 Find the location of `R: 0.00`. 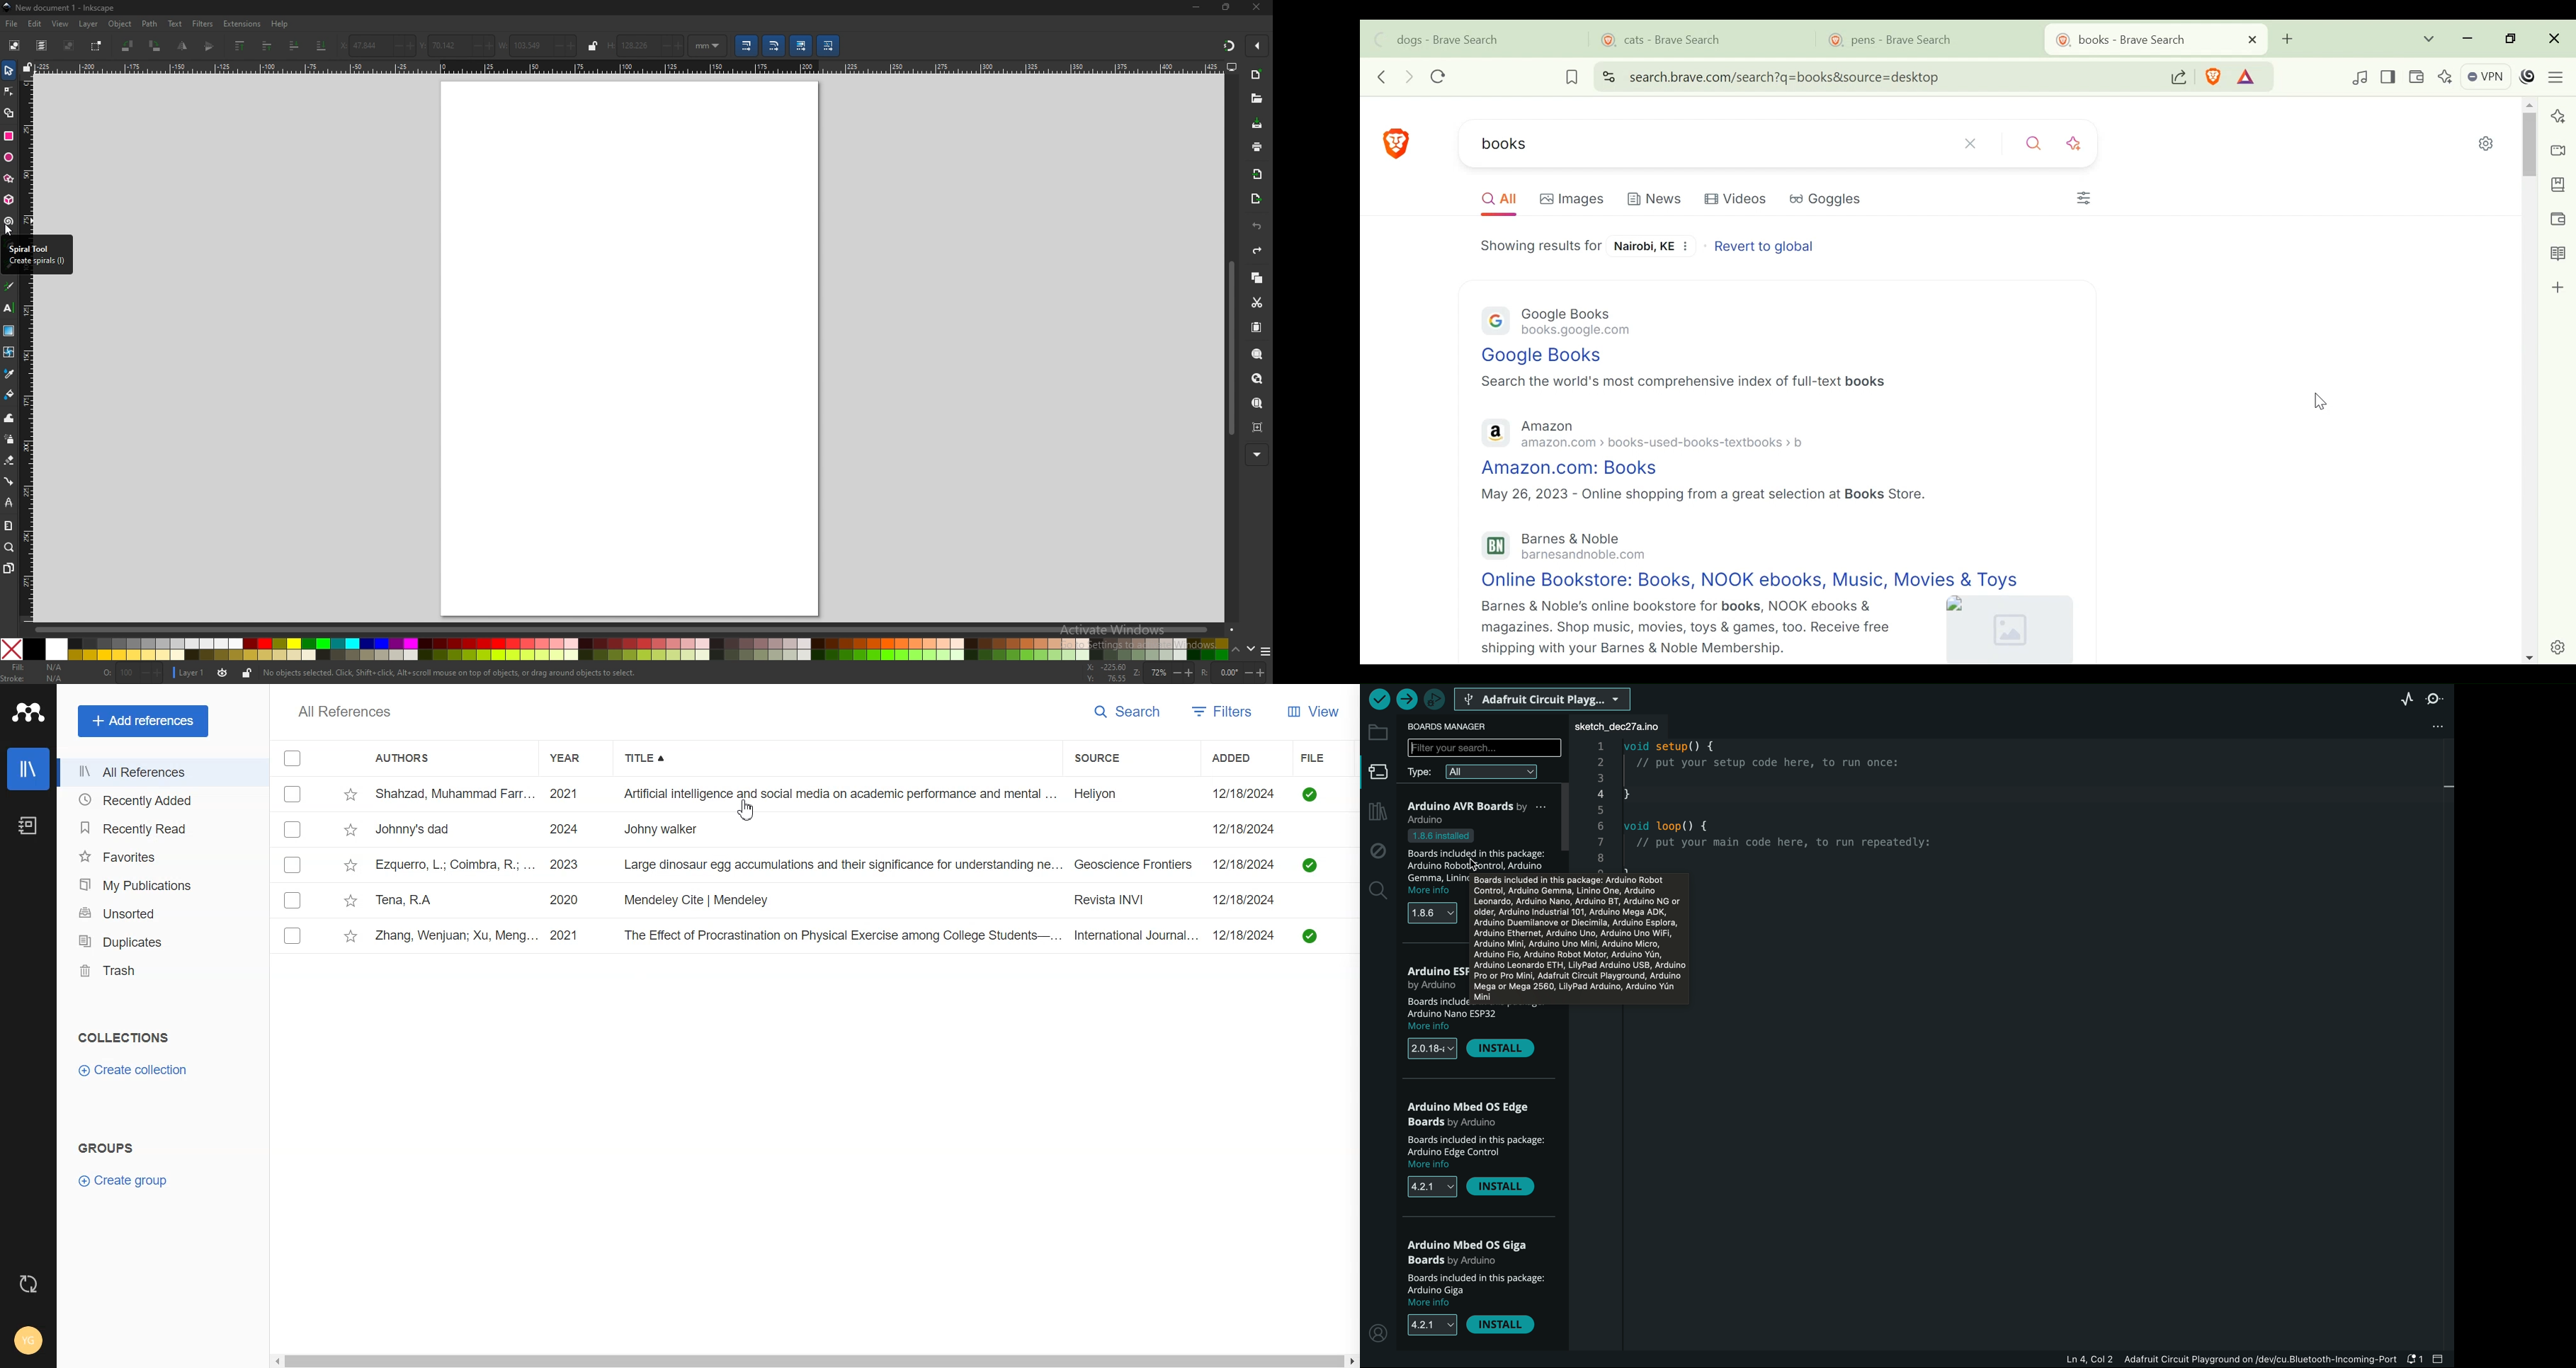

R: 0.00 is located at coordinates (1234, 673).